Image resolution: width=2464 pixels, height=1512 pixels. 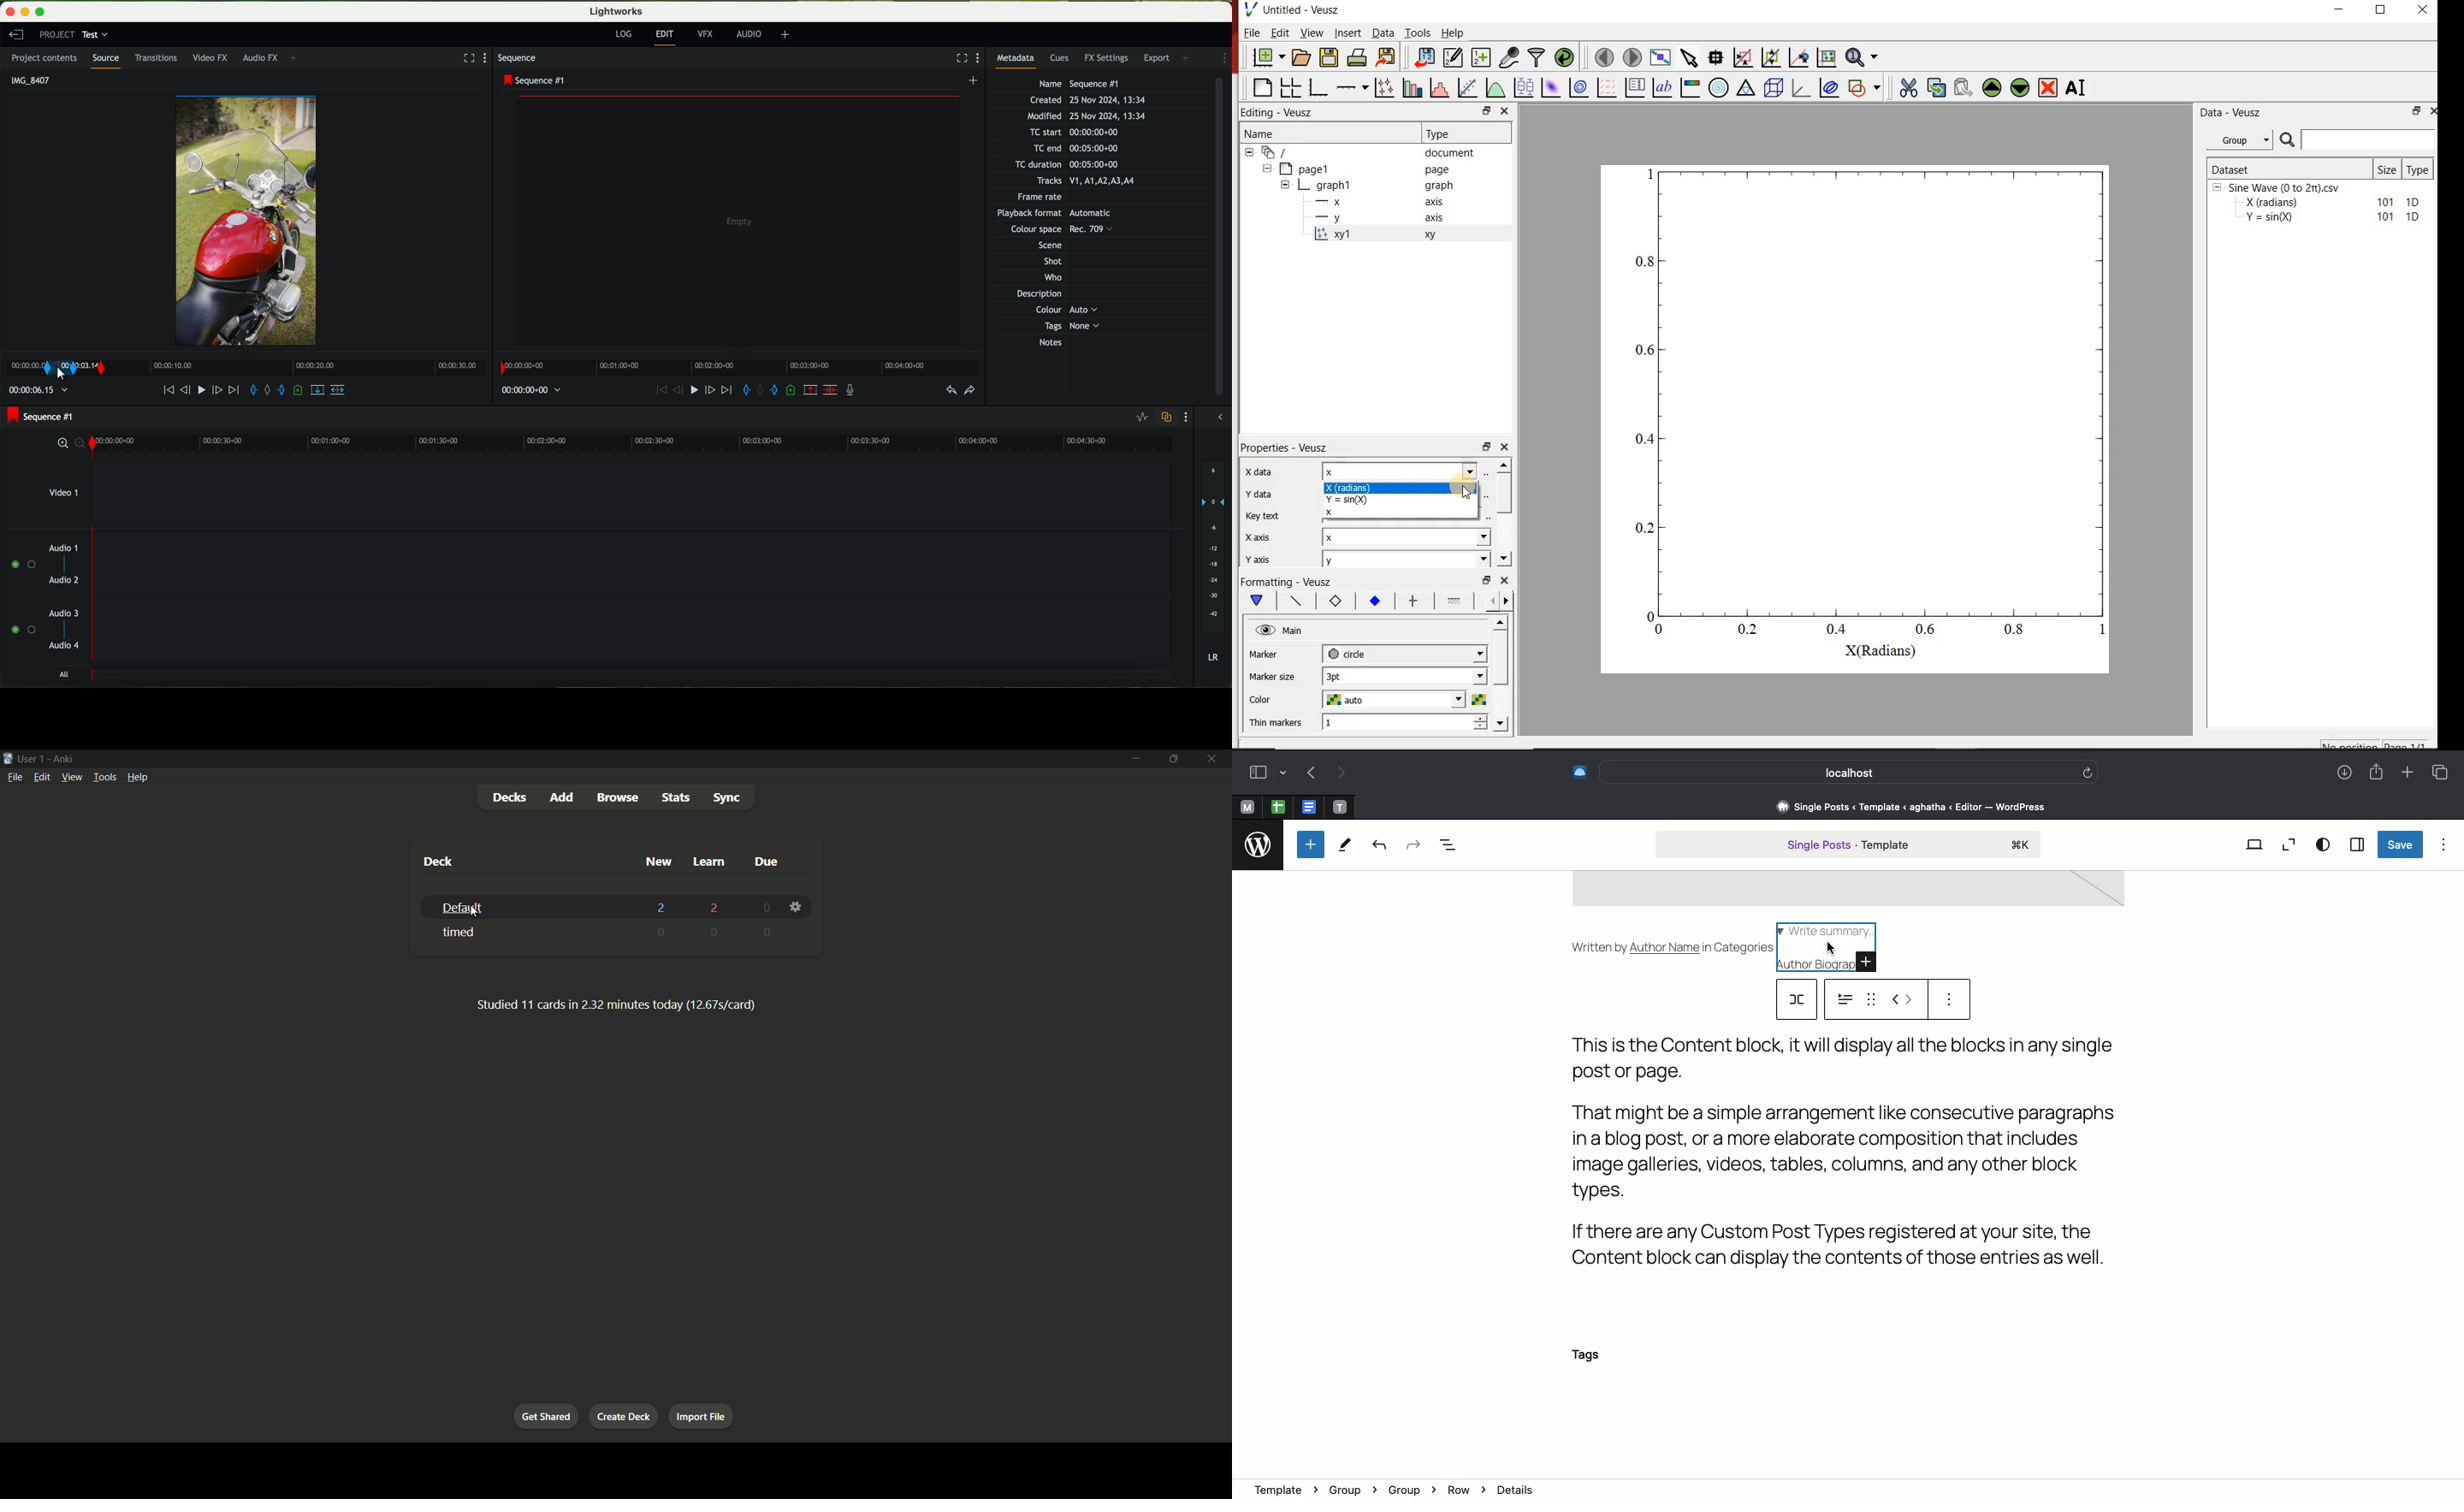 What do you see at coordinates (1801, 87) in the screenshot?
I see `3d graph` at bounding box center [1801, 87].